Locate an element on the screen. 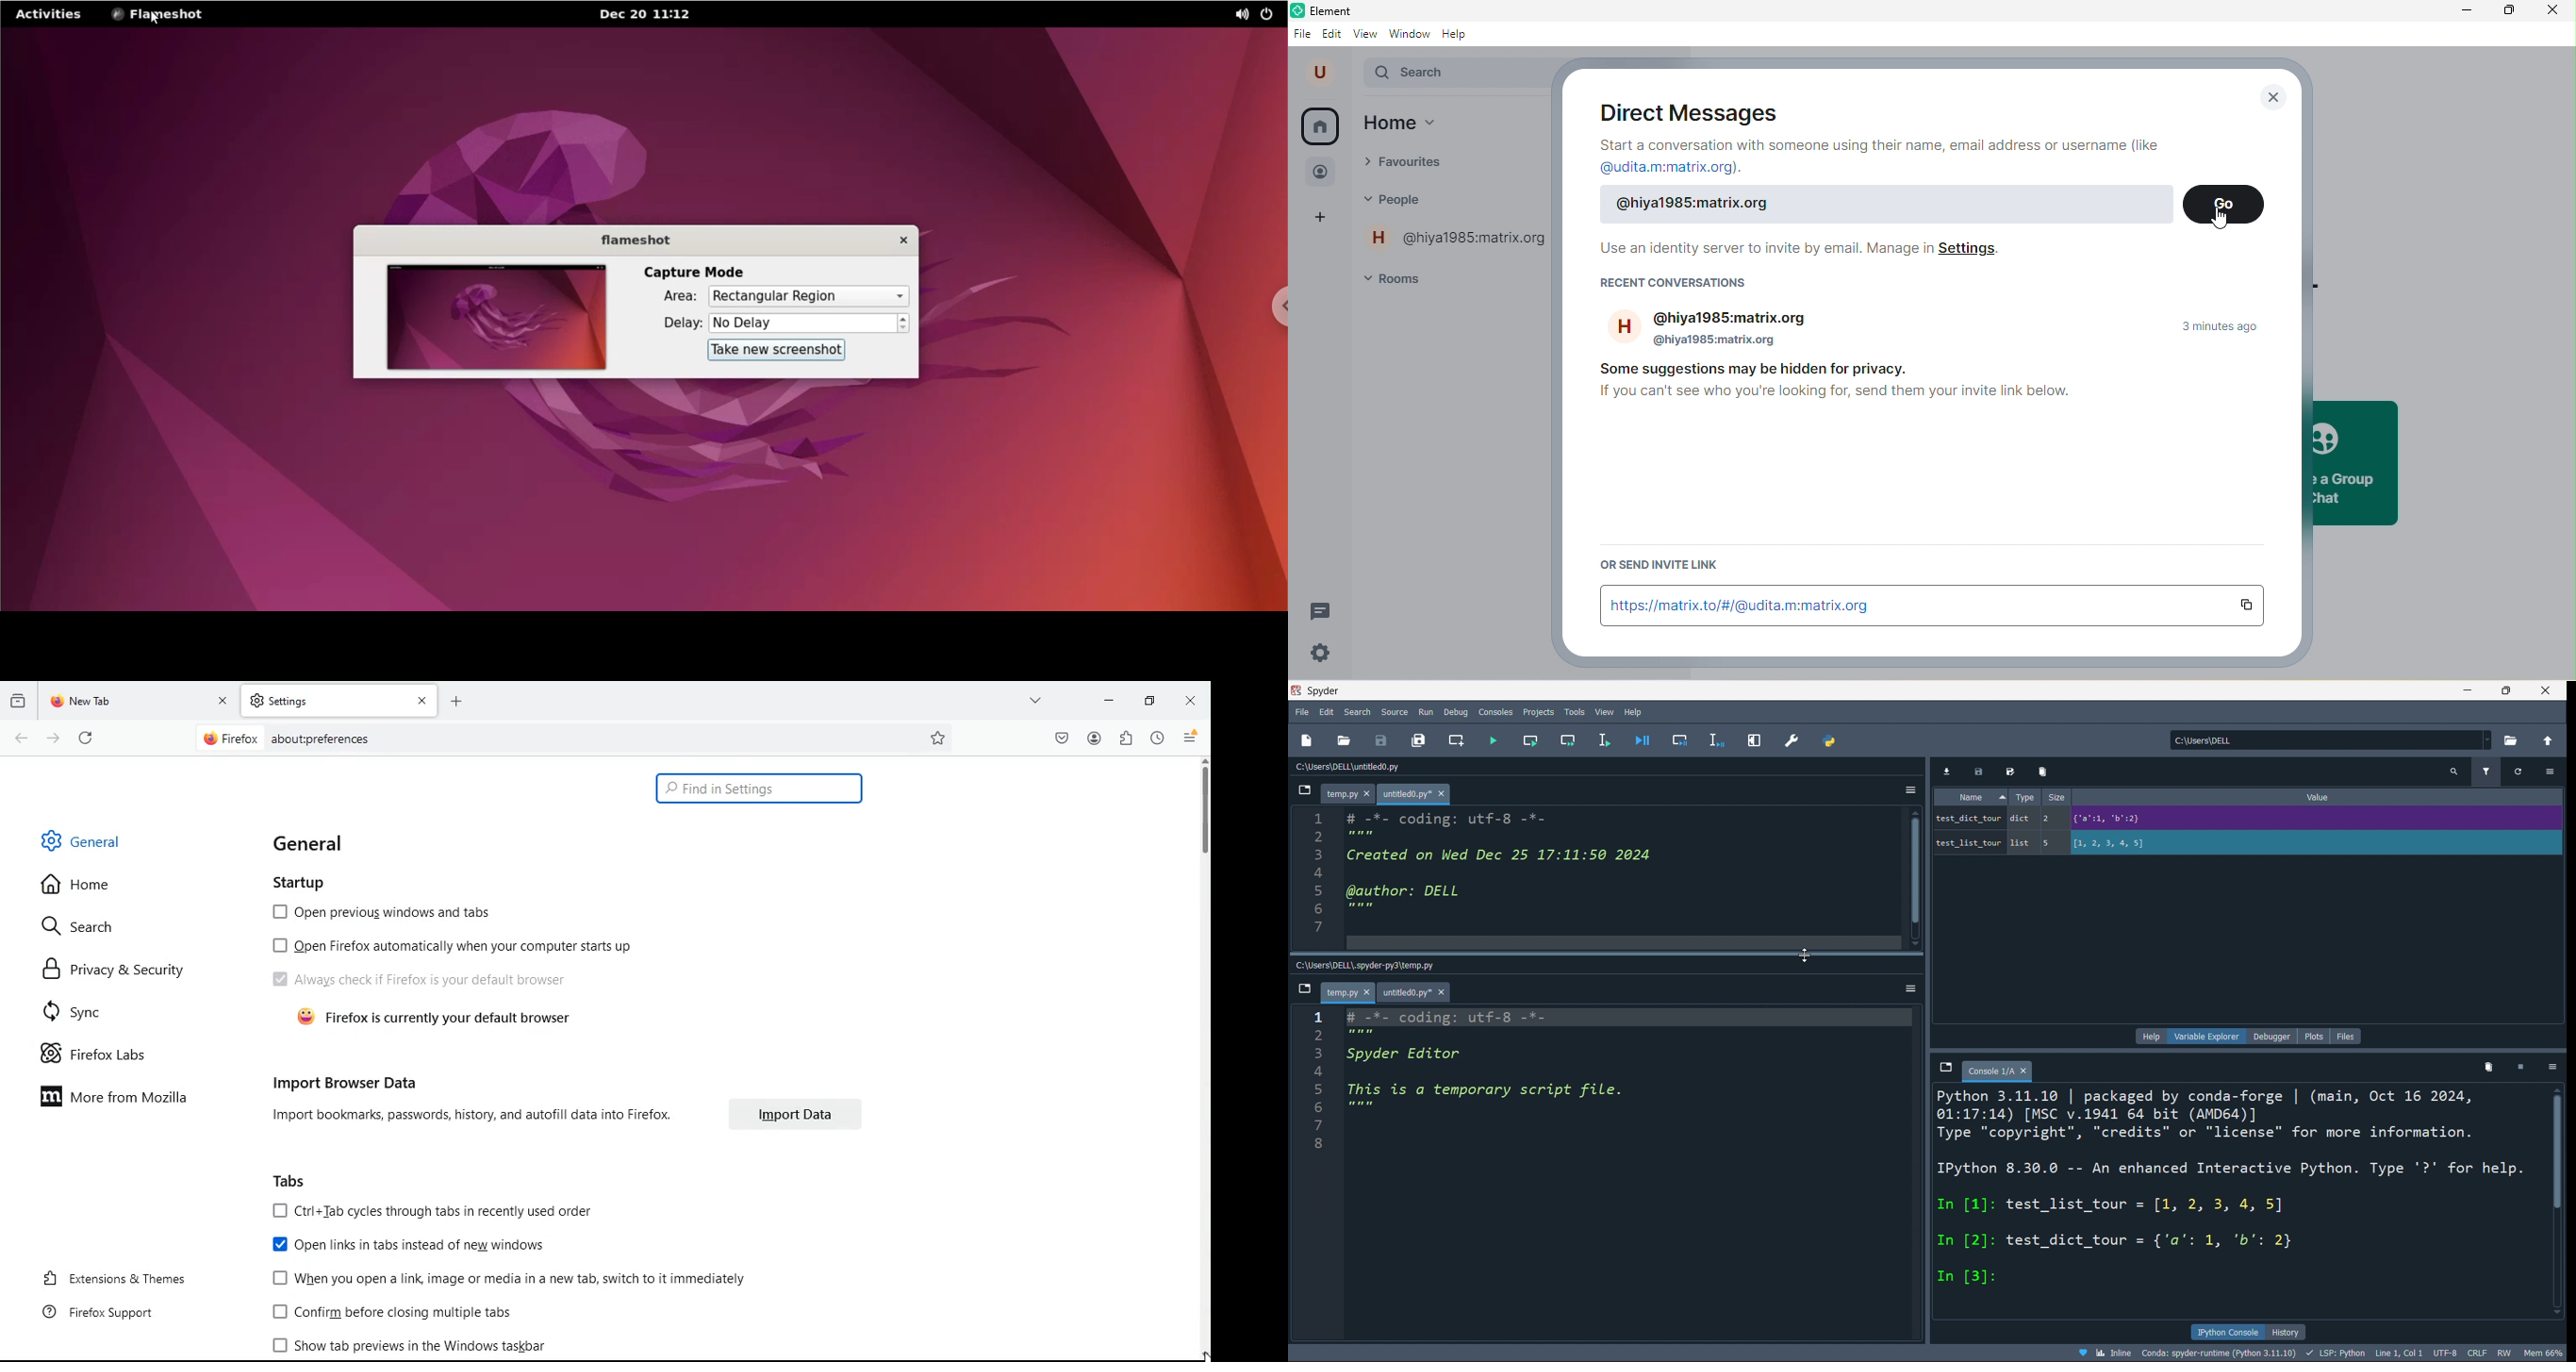 Image resolution: width=2576 pixels, height=1372 pixels. create a group chat is located at coordinates (2353, 462).